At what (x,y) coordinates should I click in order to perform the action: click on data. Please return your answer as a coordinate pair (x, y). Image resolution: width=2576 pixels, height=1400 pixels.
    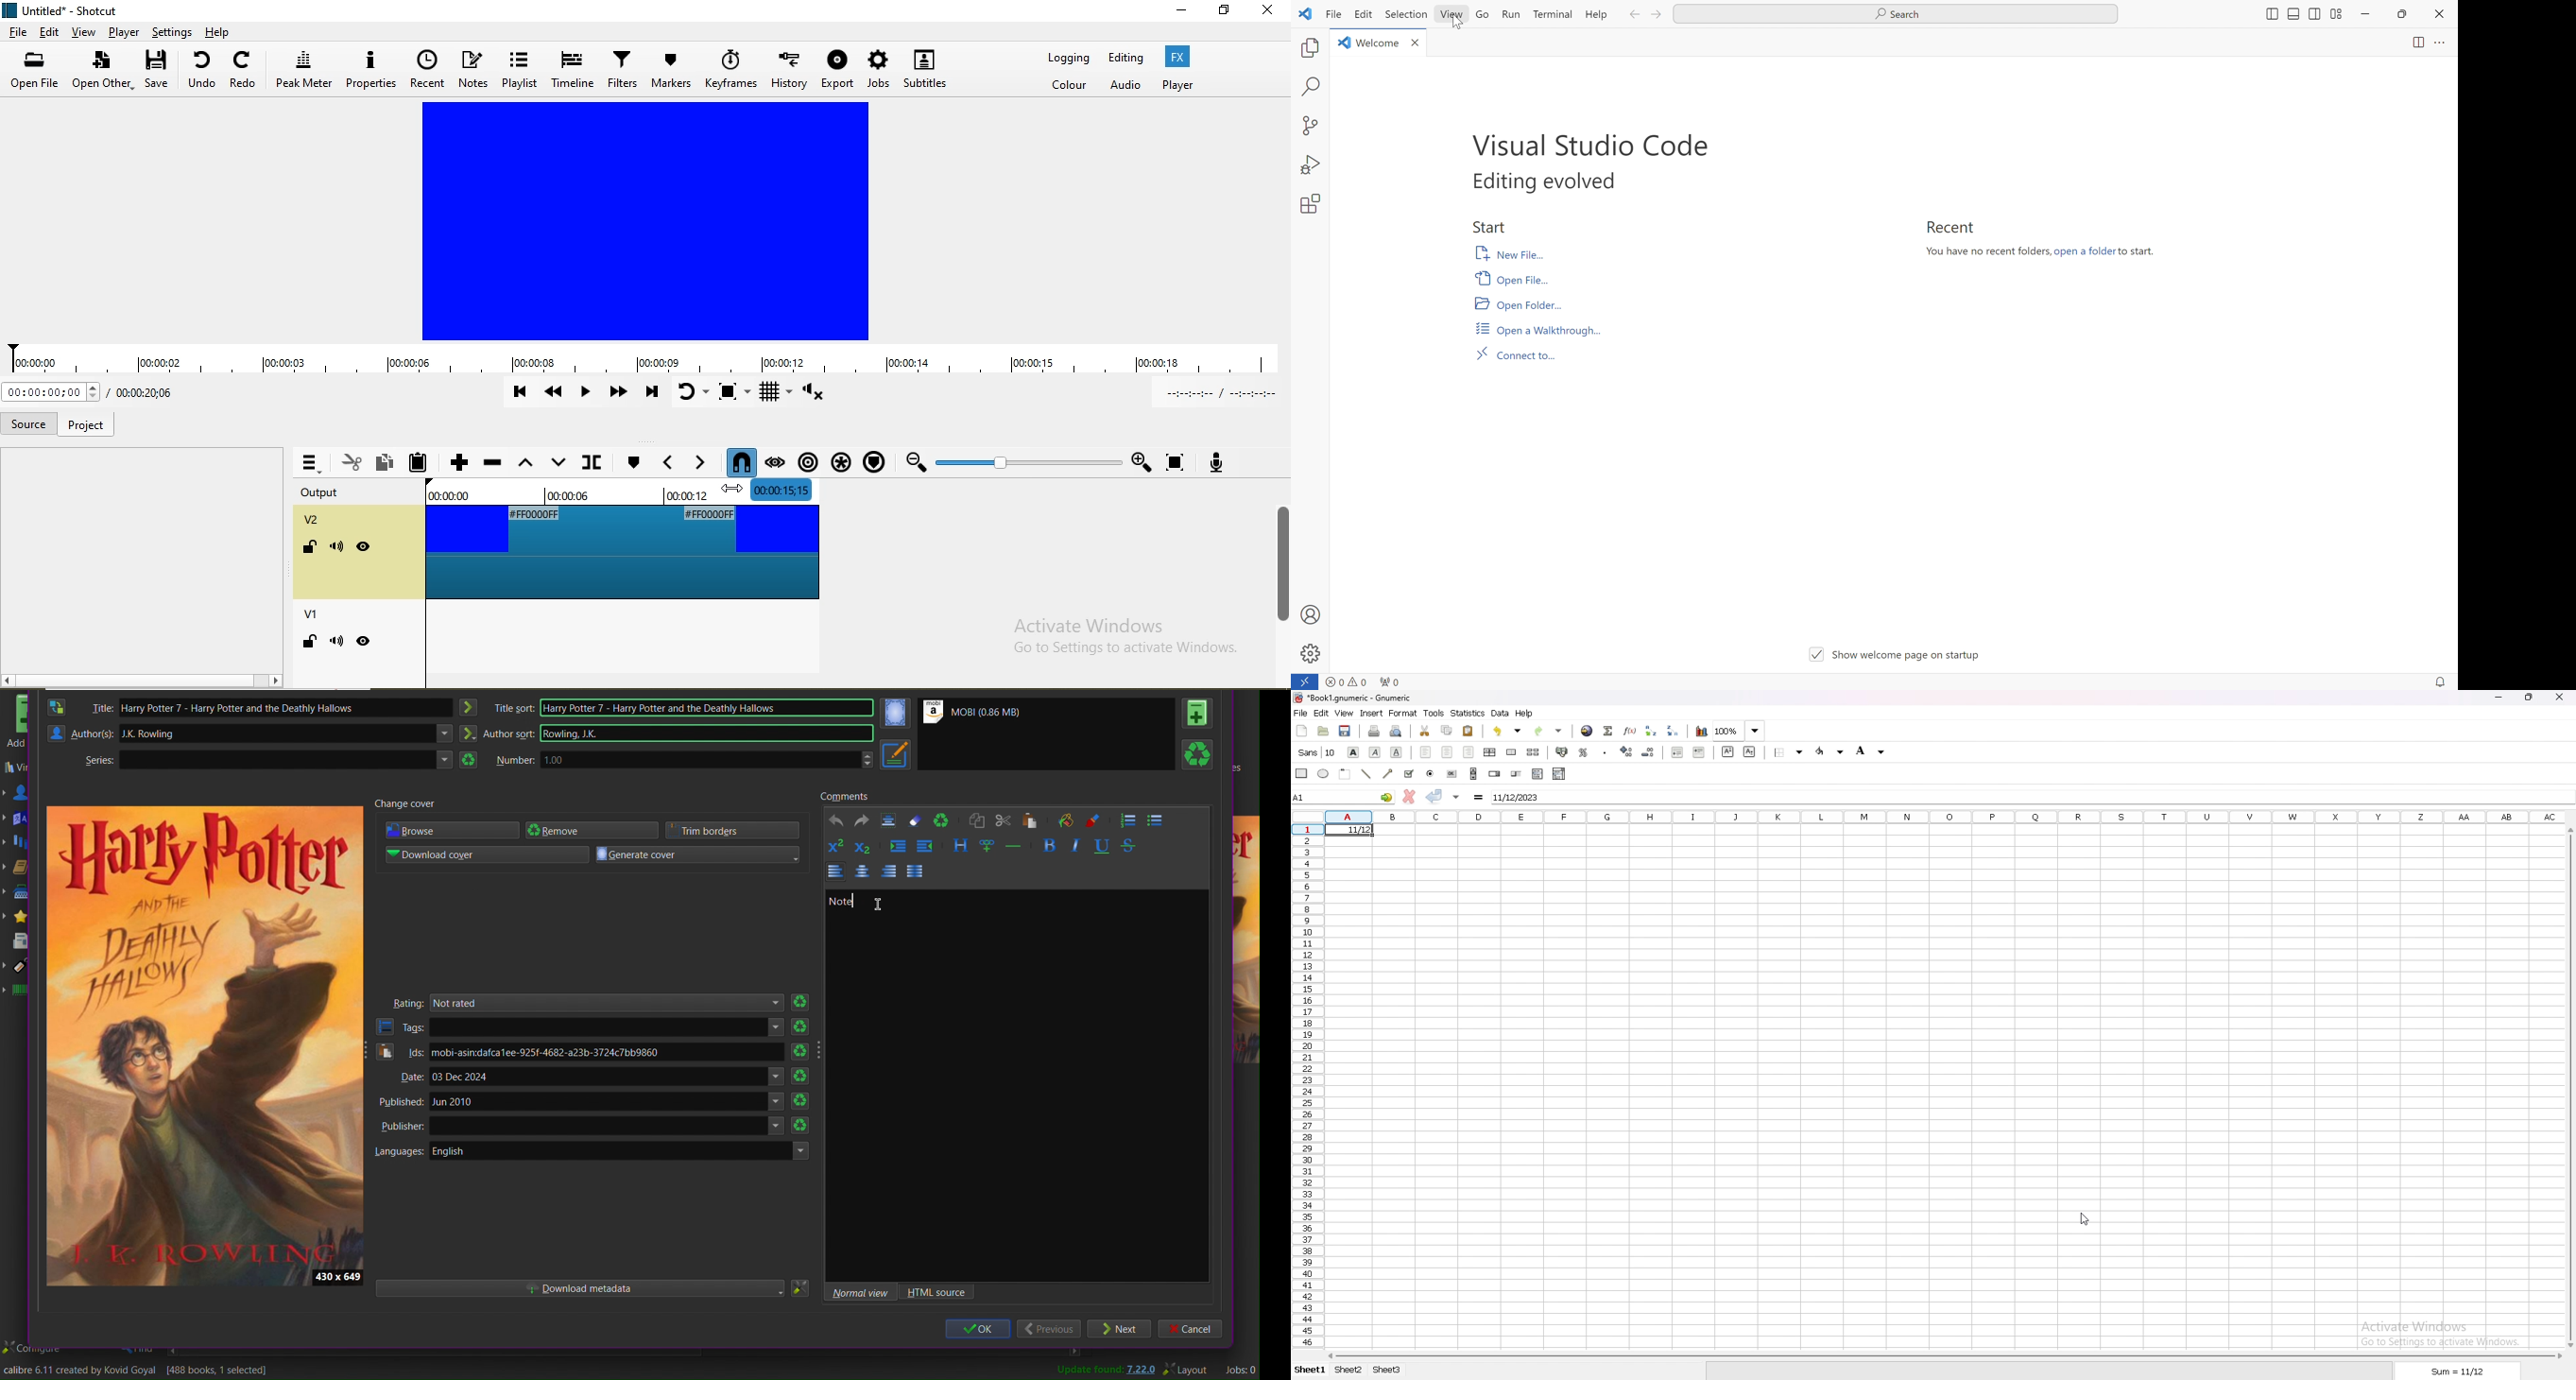
    Looking at the image, I should click on (1500, 713).